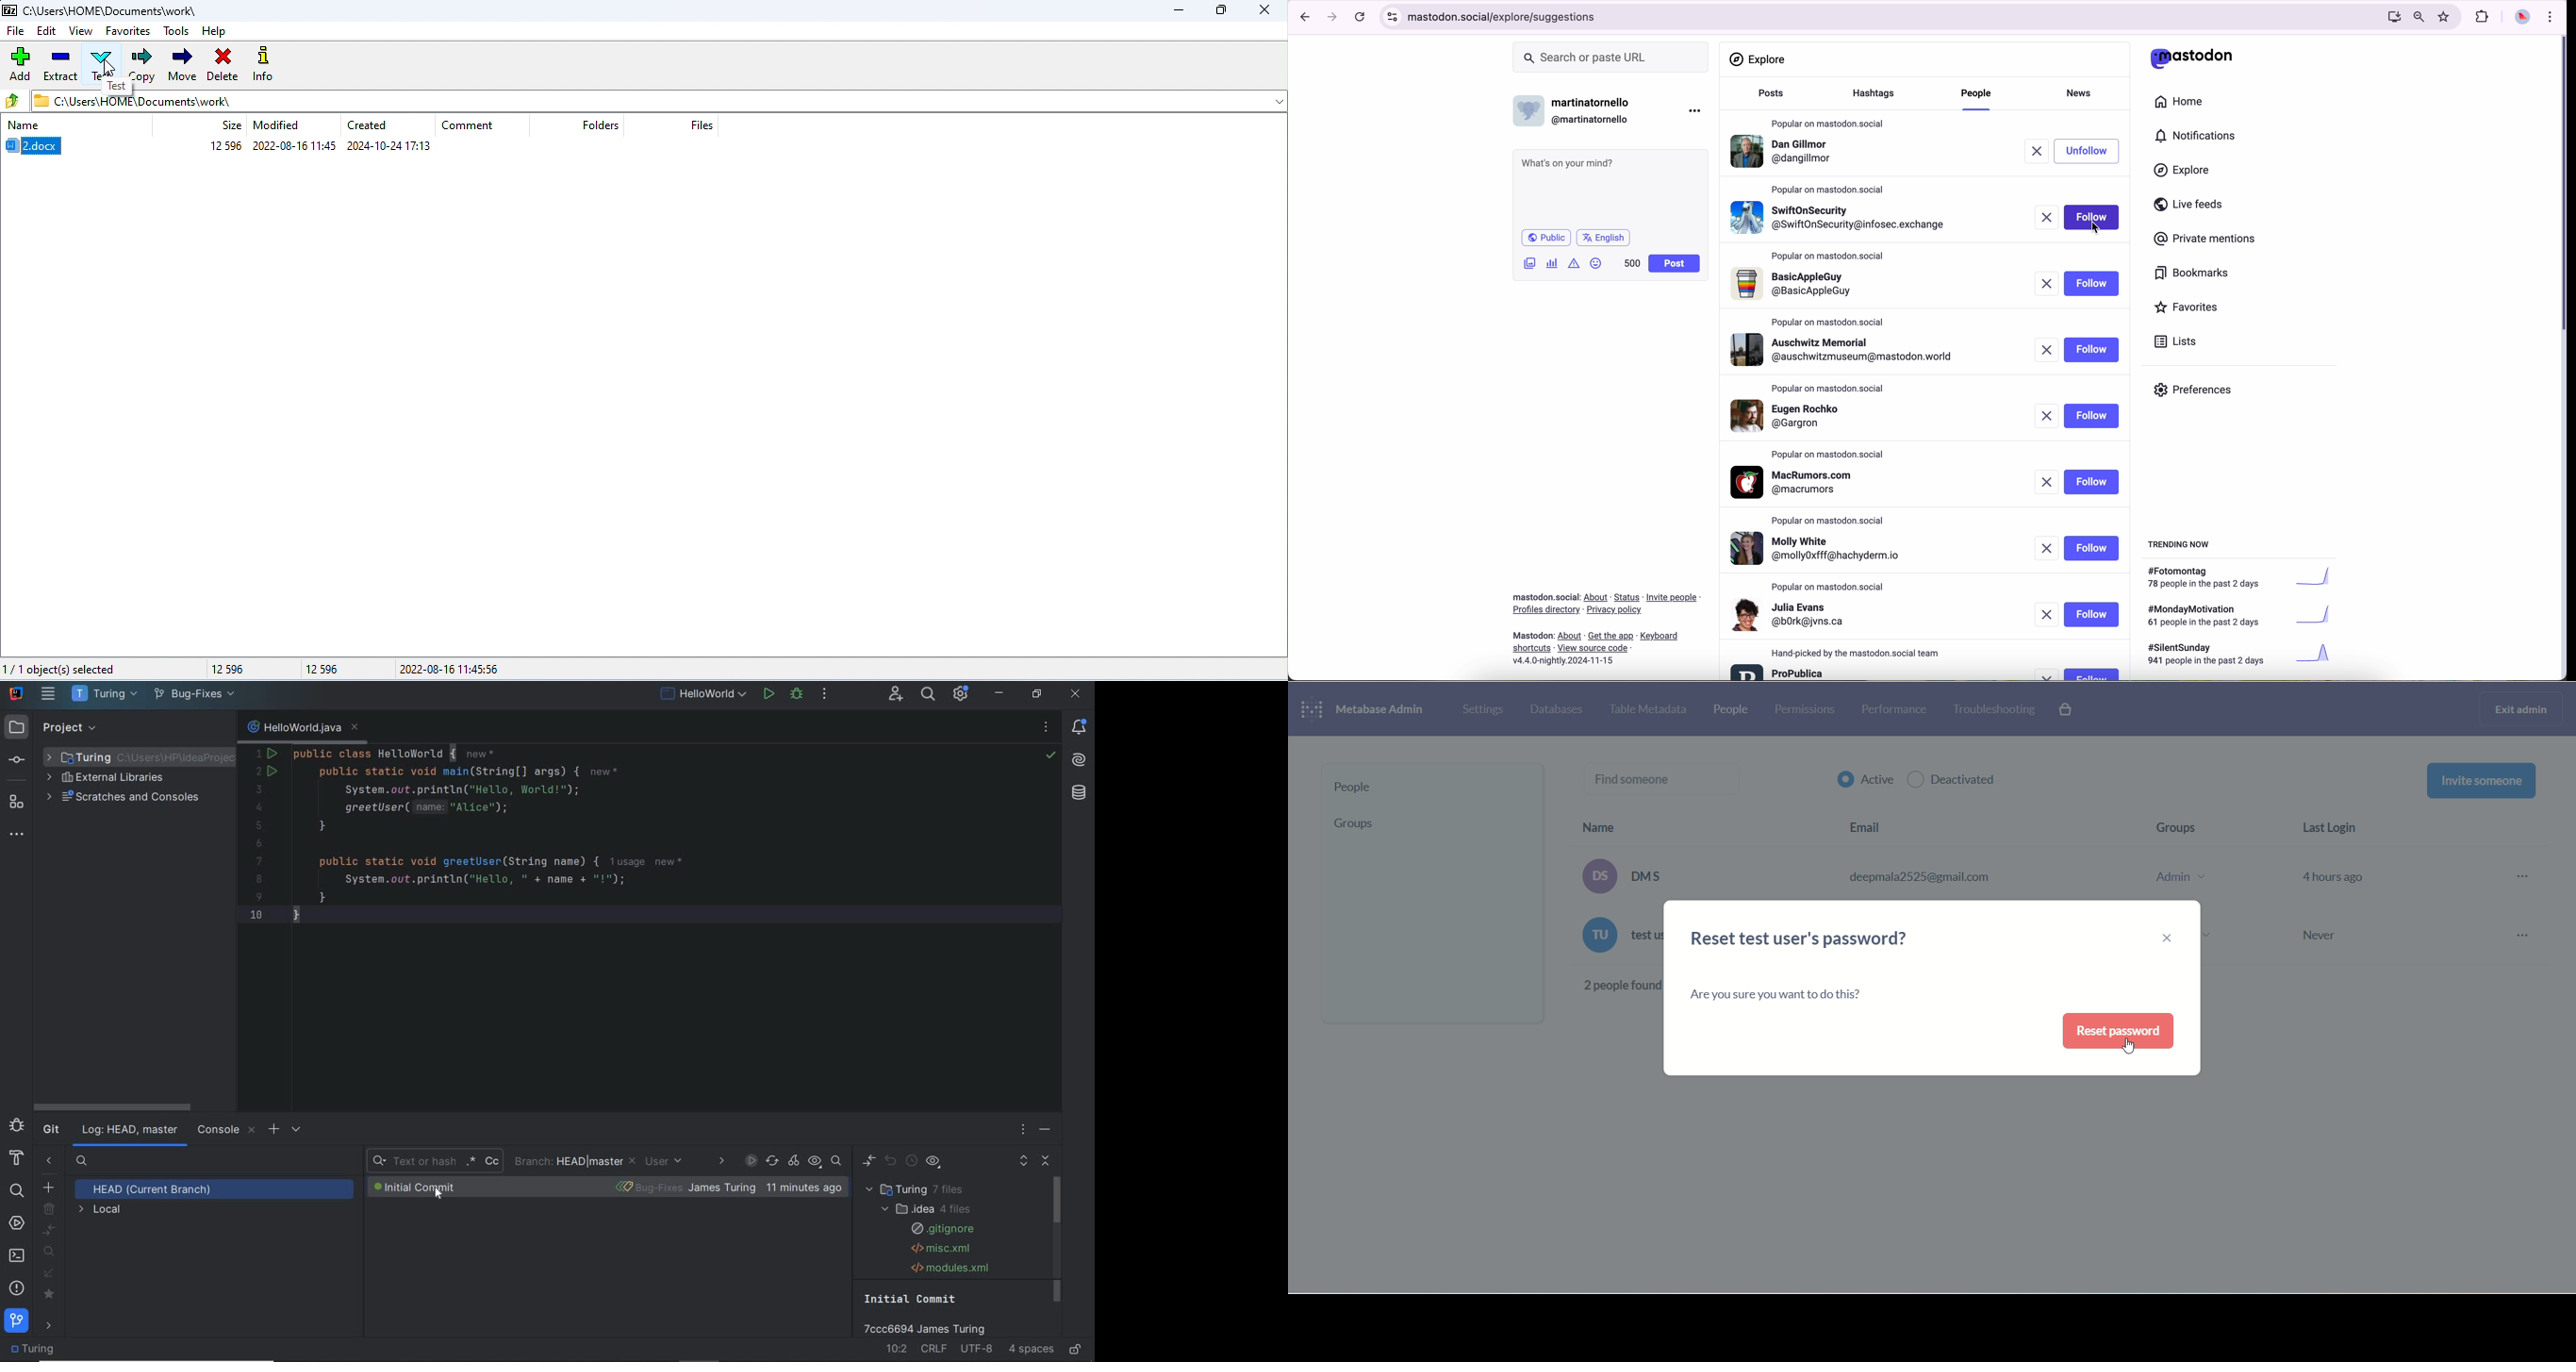  Describe the element at coordinates (2192, 58) in the screenshot. I see `matodon logo` at that location.